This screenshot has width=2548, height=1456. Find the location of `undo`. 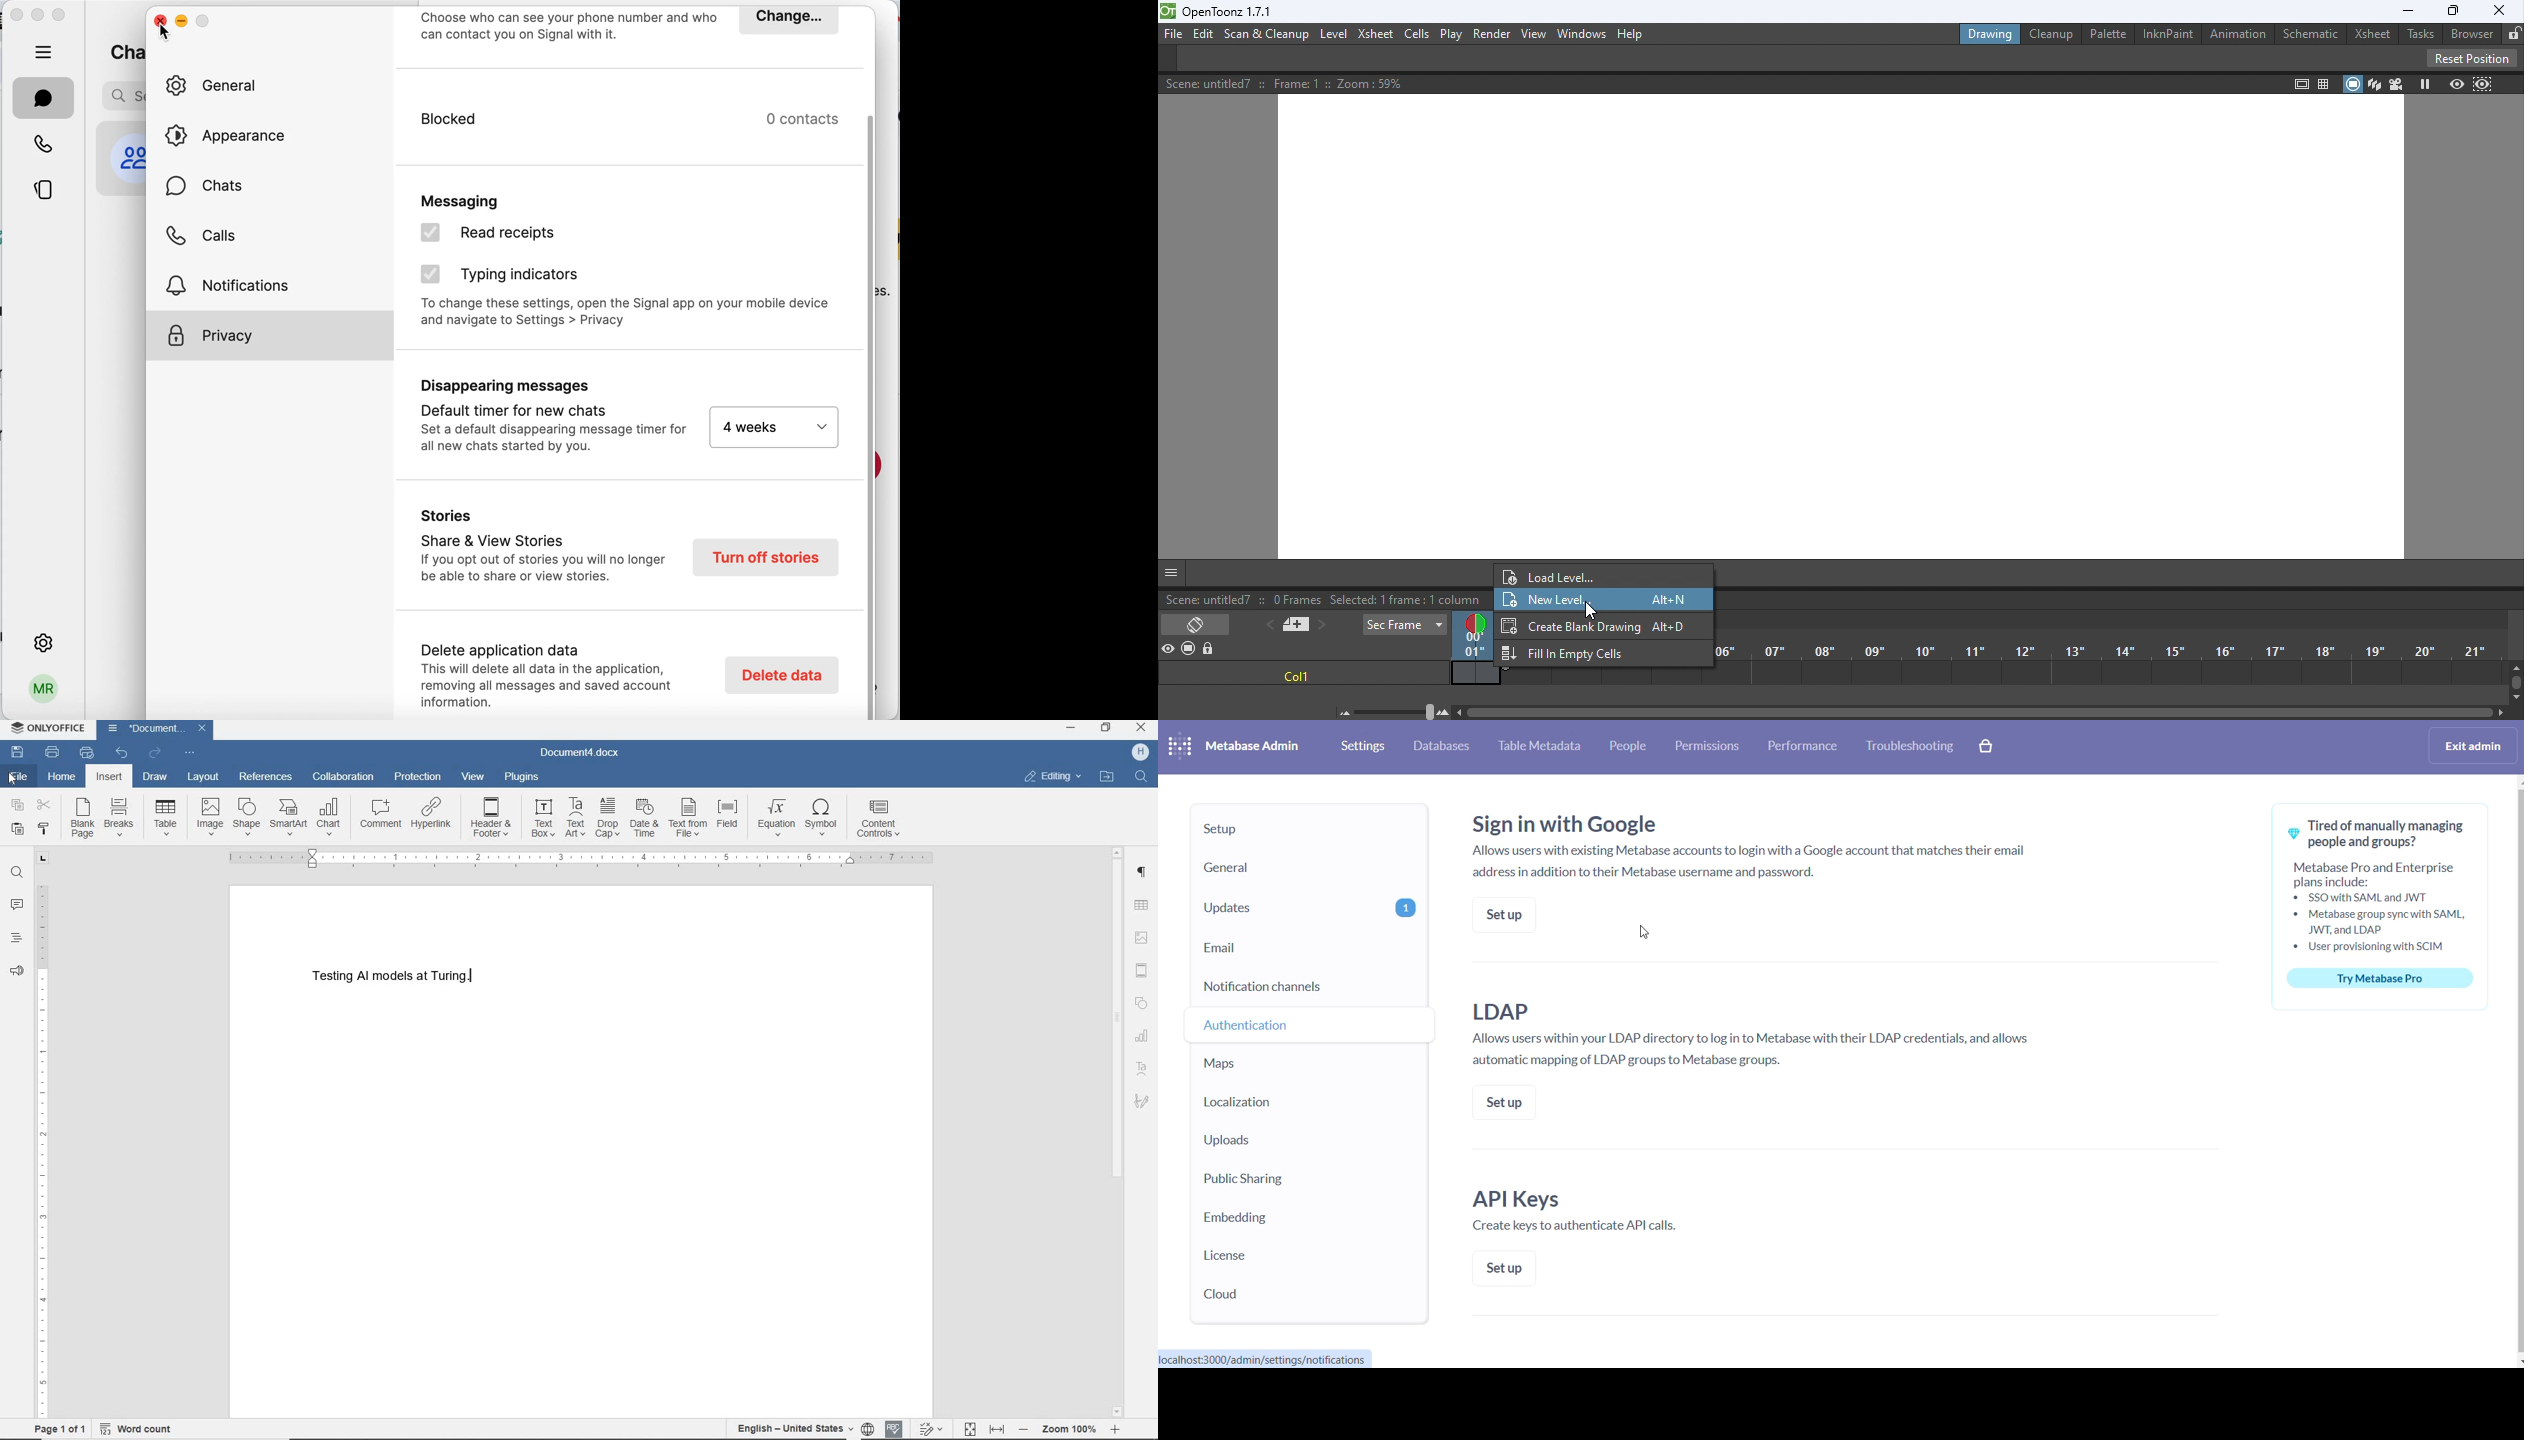

undo is located at coordinates (121, 753).